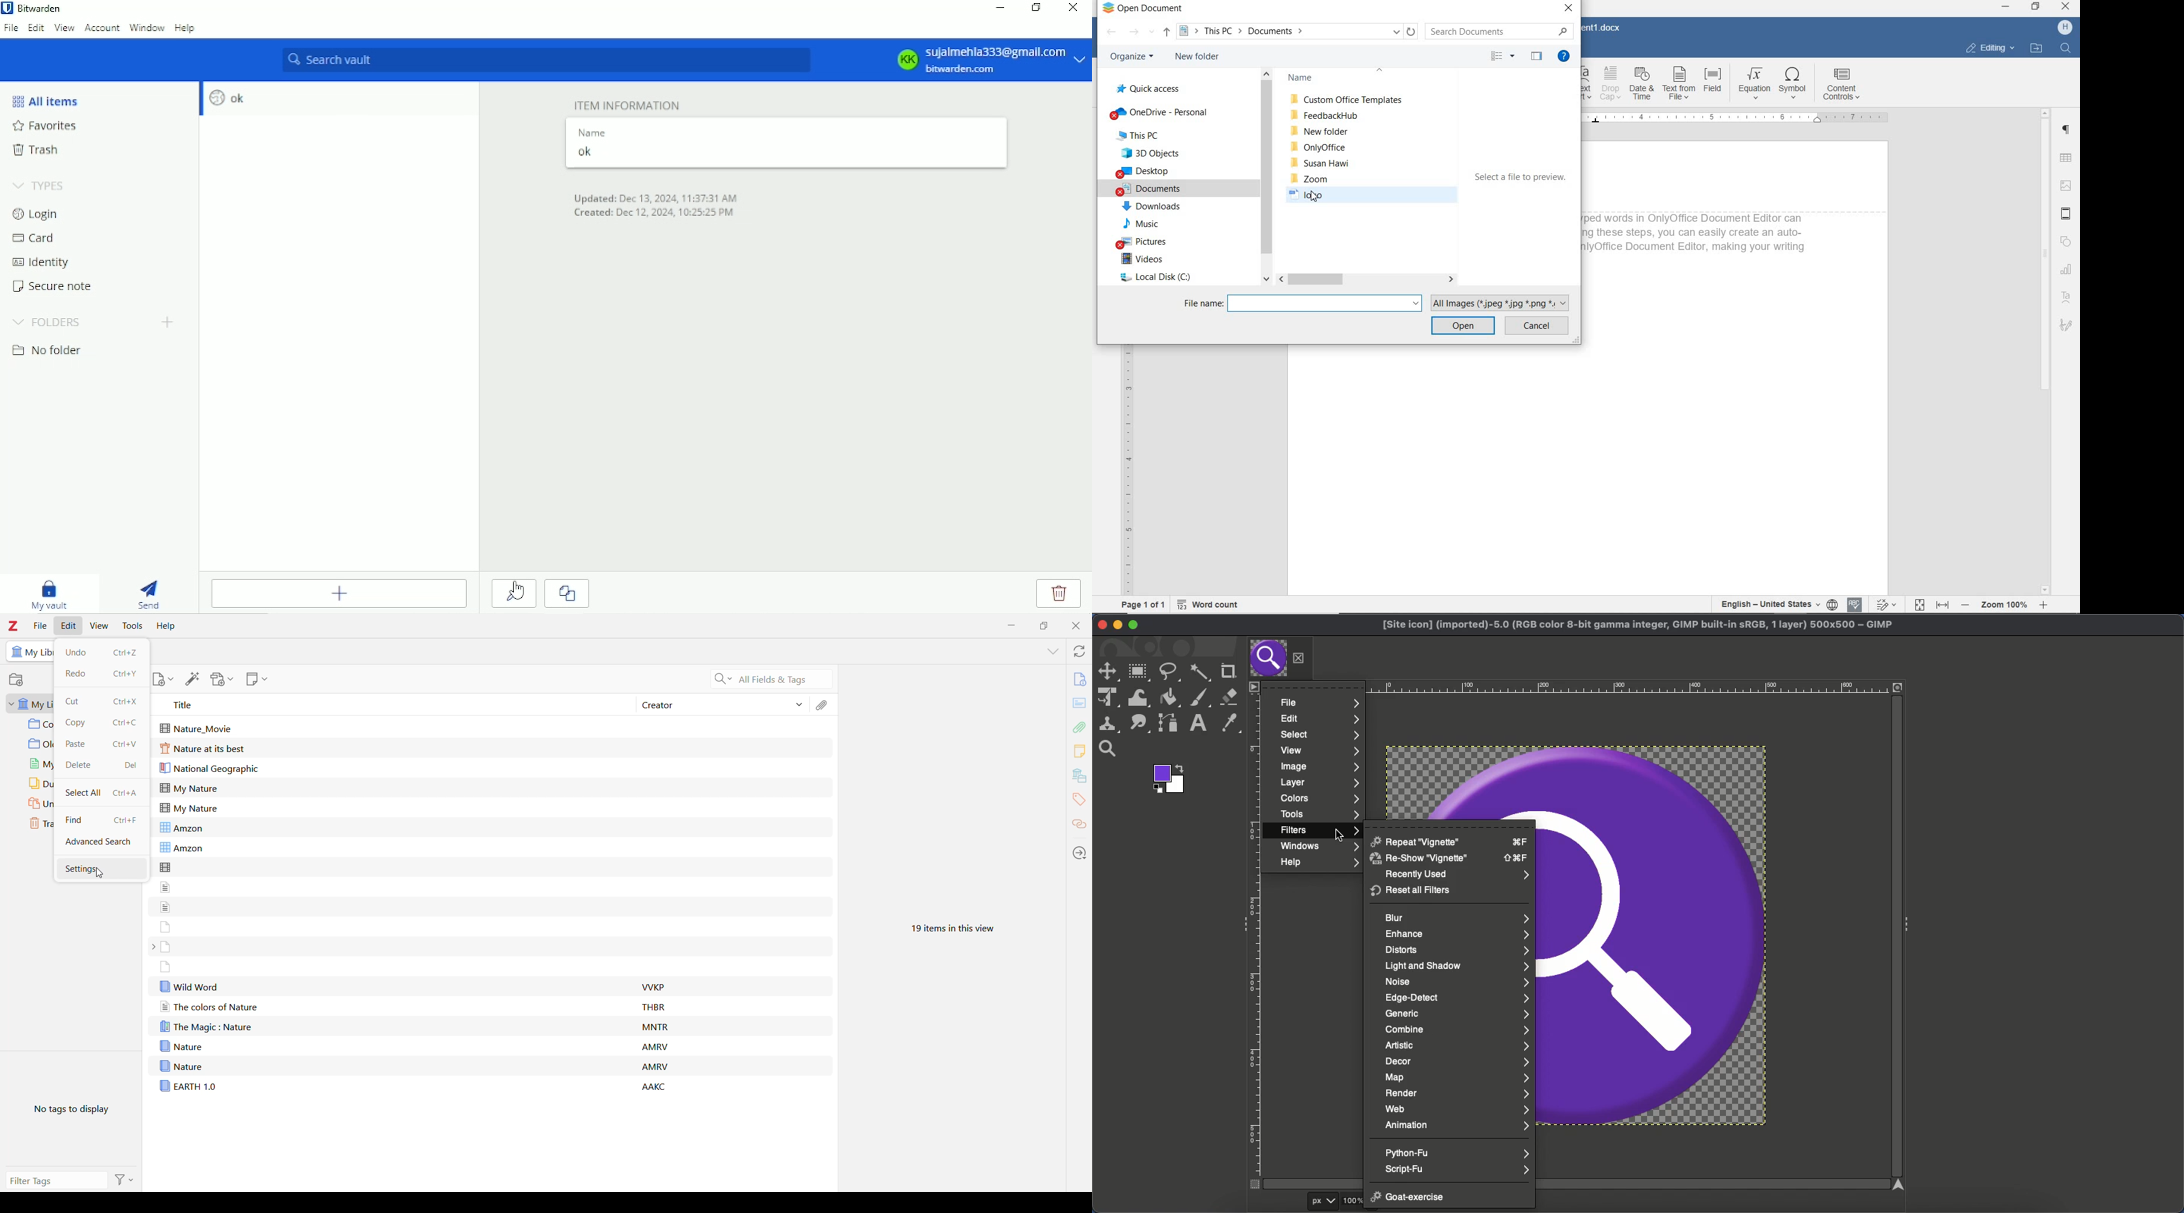  What do you see at coordinates (128, 675) in the screenshot?
I see `Ctri+Y` at bounding box center [128, 675].